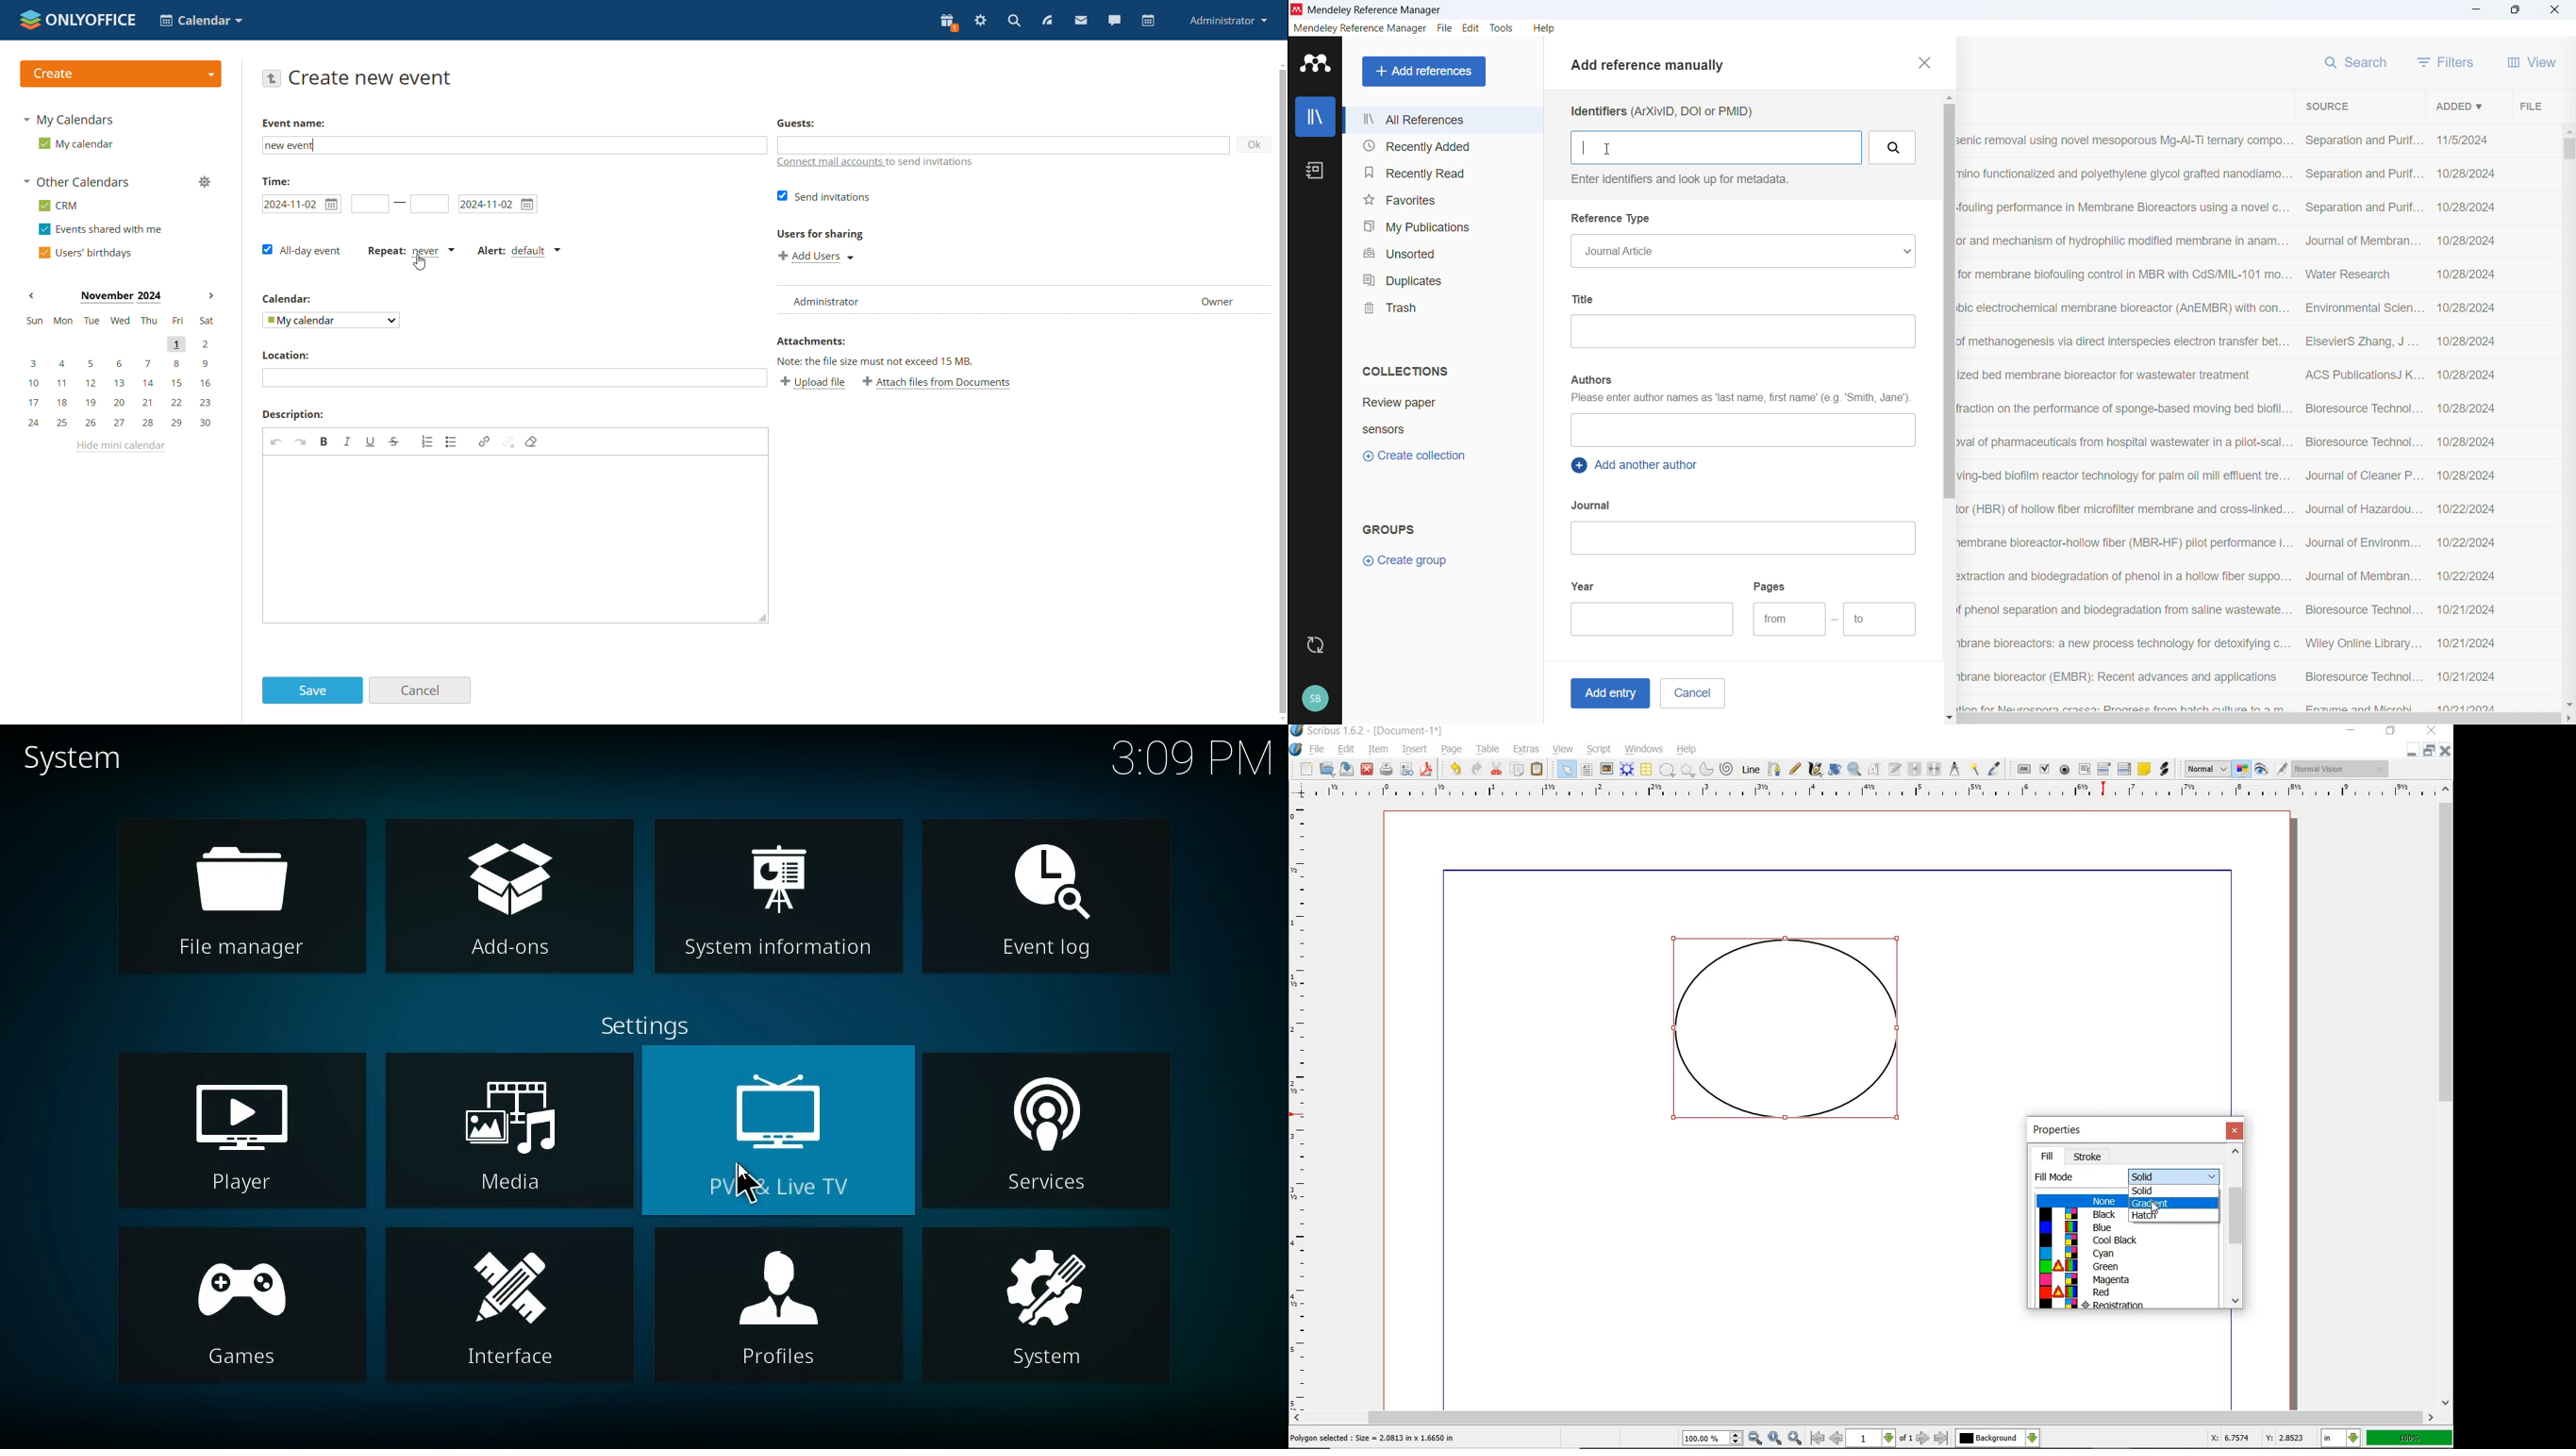 The image size is (2576, 1456). I want to click on insert/remove numbered list, so click(427, 440).